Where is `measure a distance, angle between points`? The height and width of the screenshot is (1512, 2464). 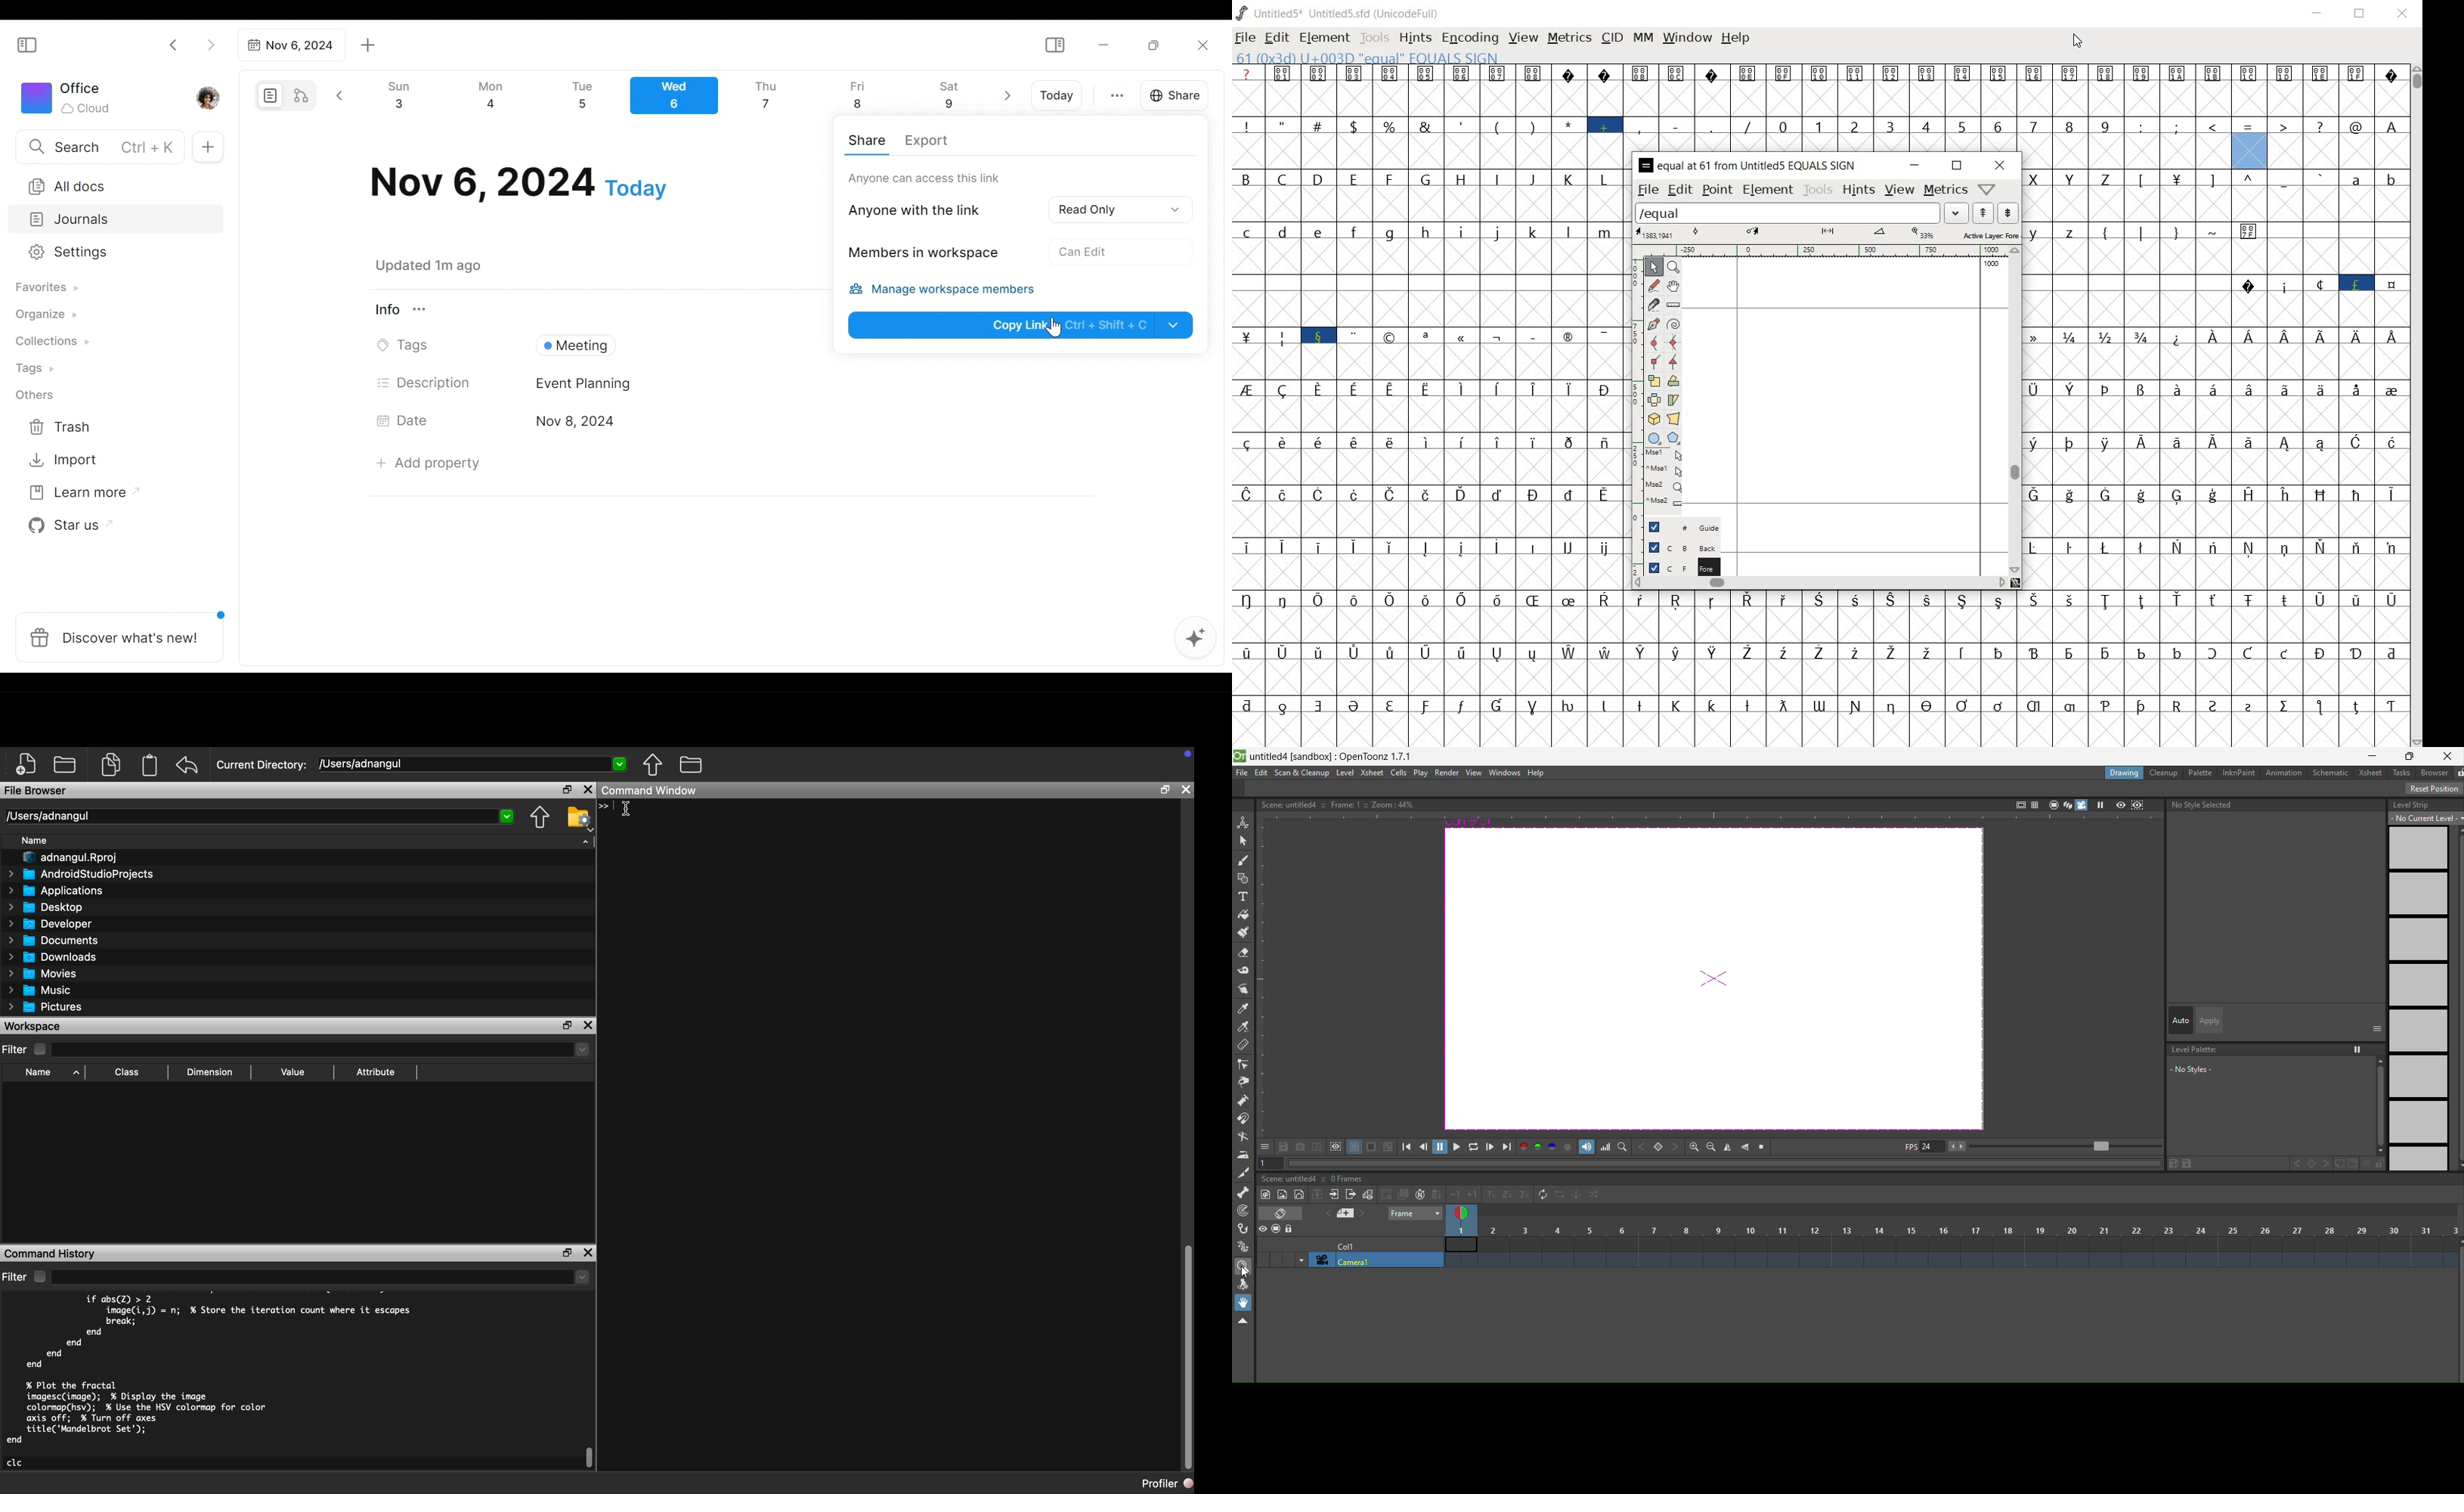
measure a distance, angle between points is located at coordinates (1675, 304).